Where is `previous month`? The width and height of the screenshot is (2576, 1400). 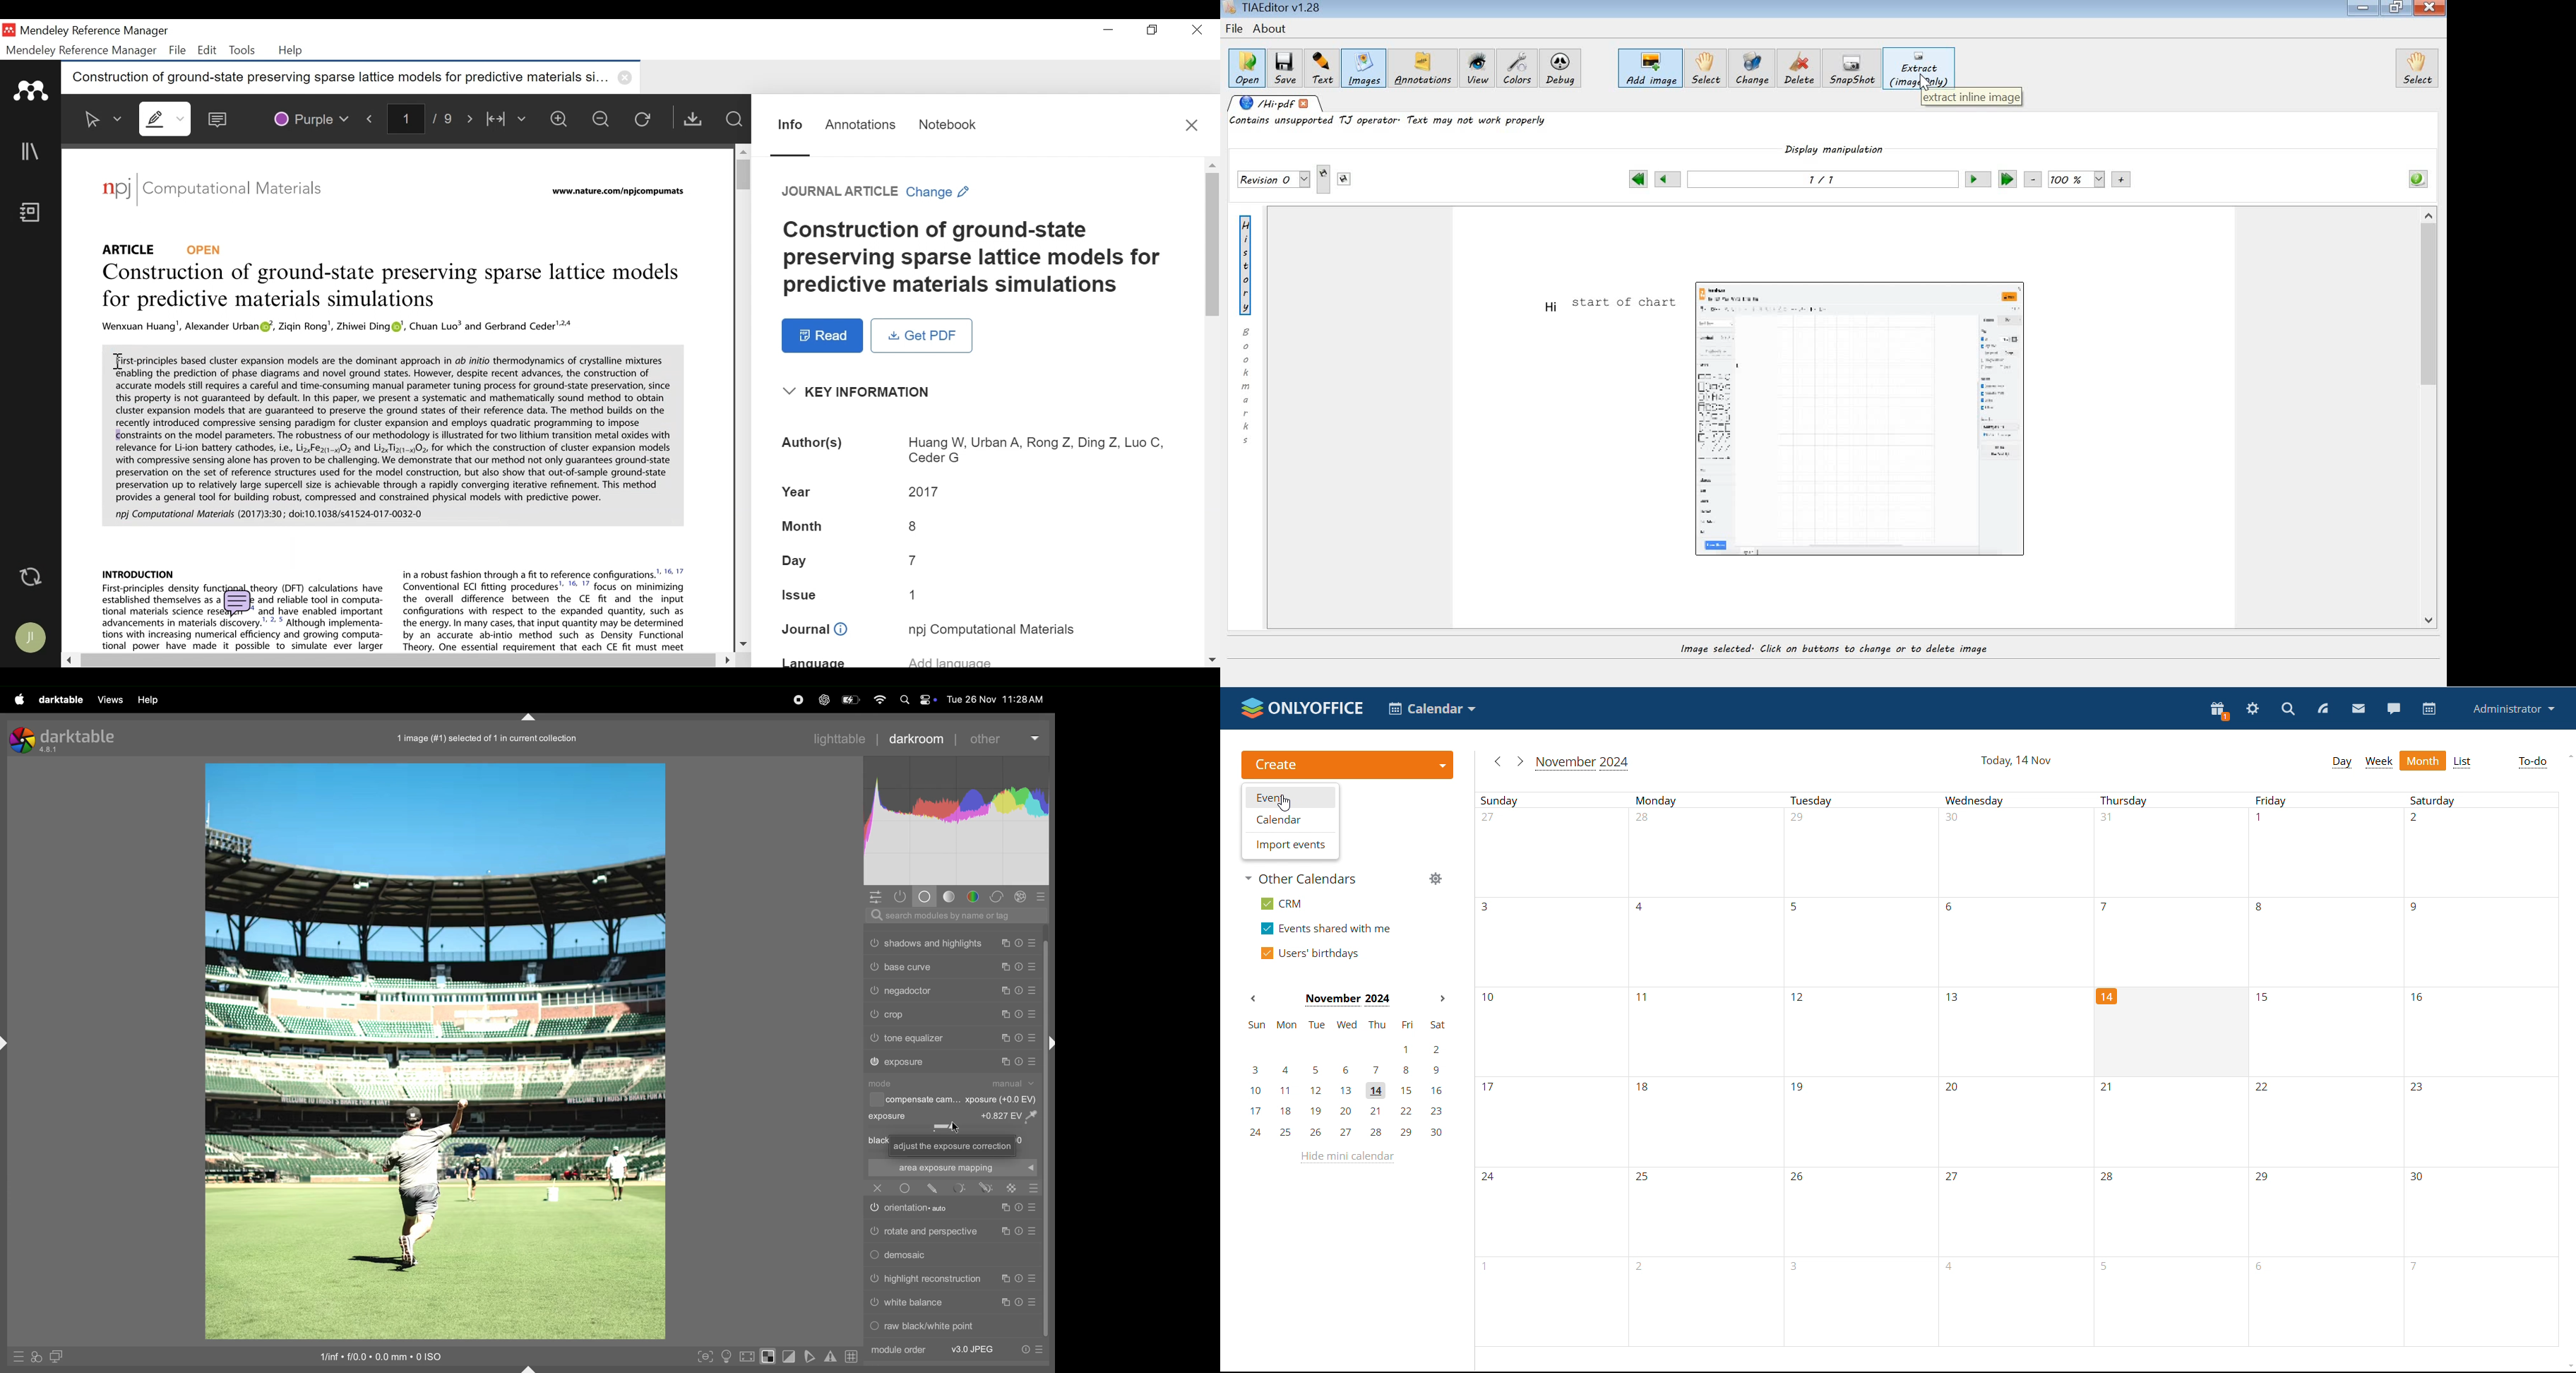 previous month is located at coordinates (1496, 761).